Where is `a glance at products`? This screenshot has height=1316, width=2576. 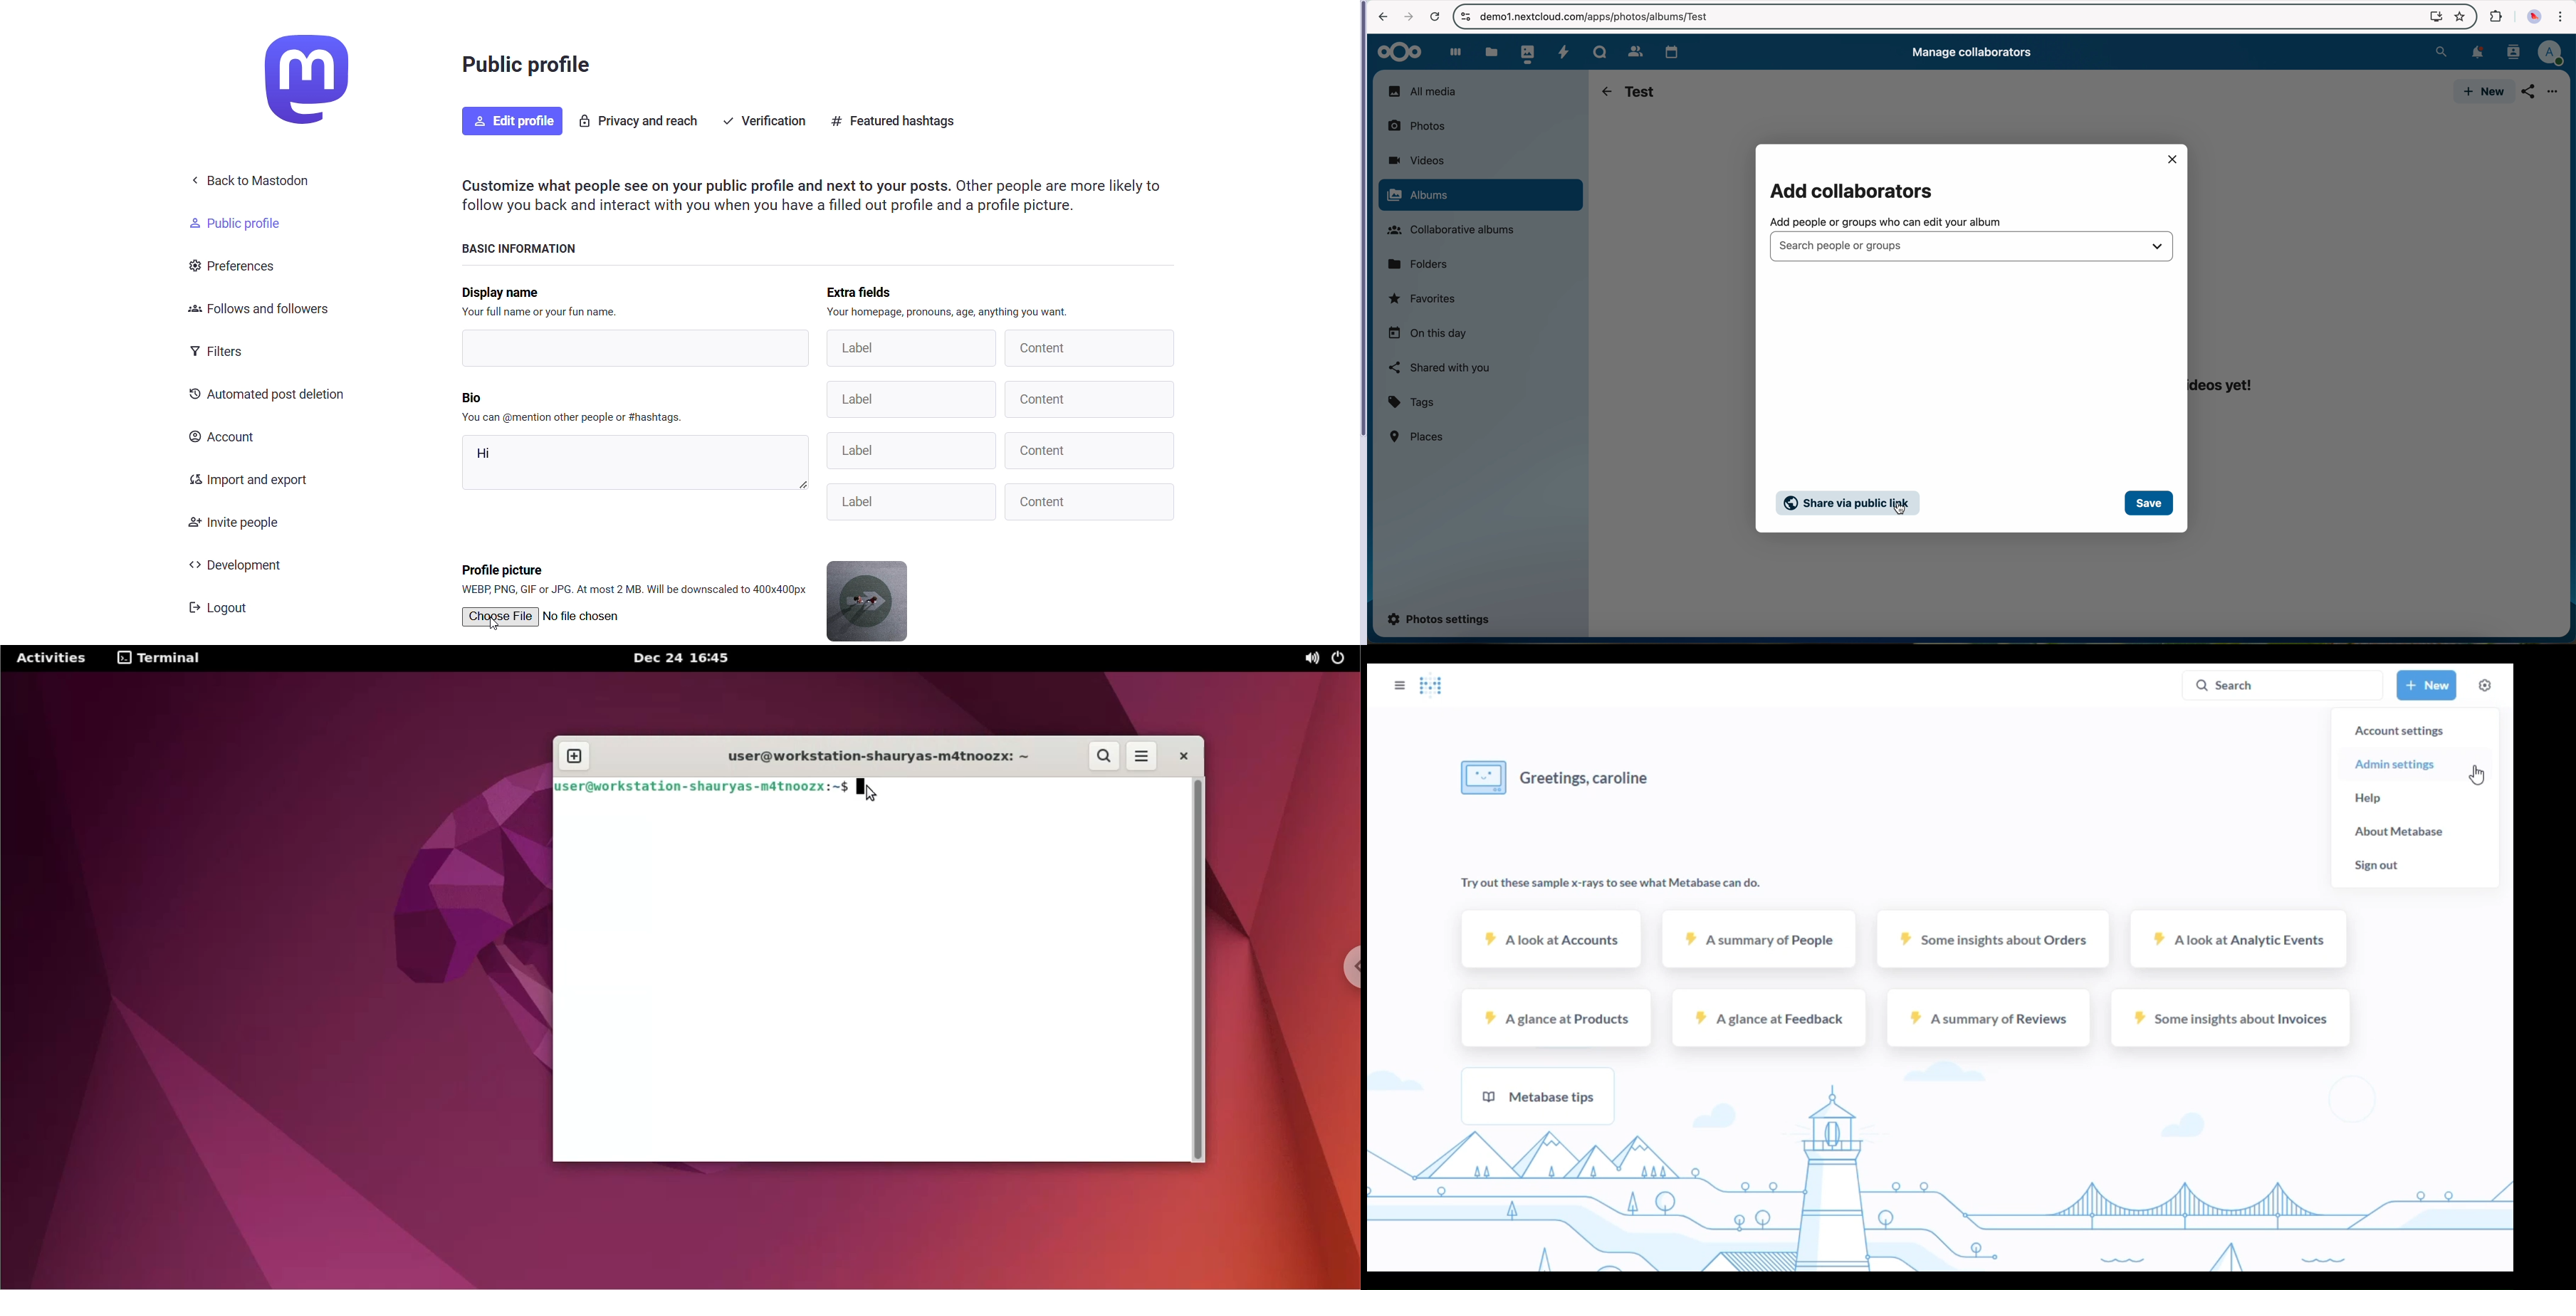 a glance at products is located at coordinates (1558, 1018).